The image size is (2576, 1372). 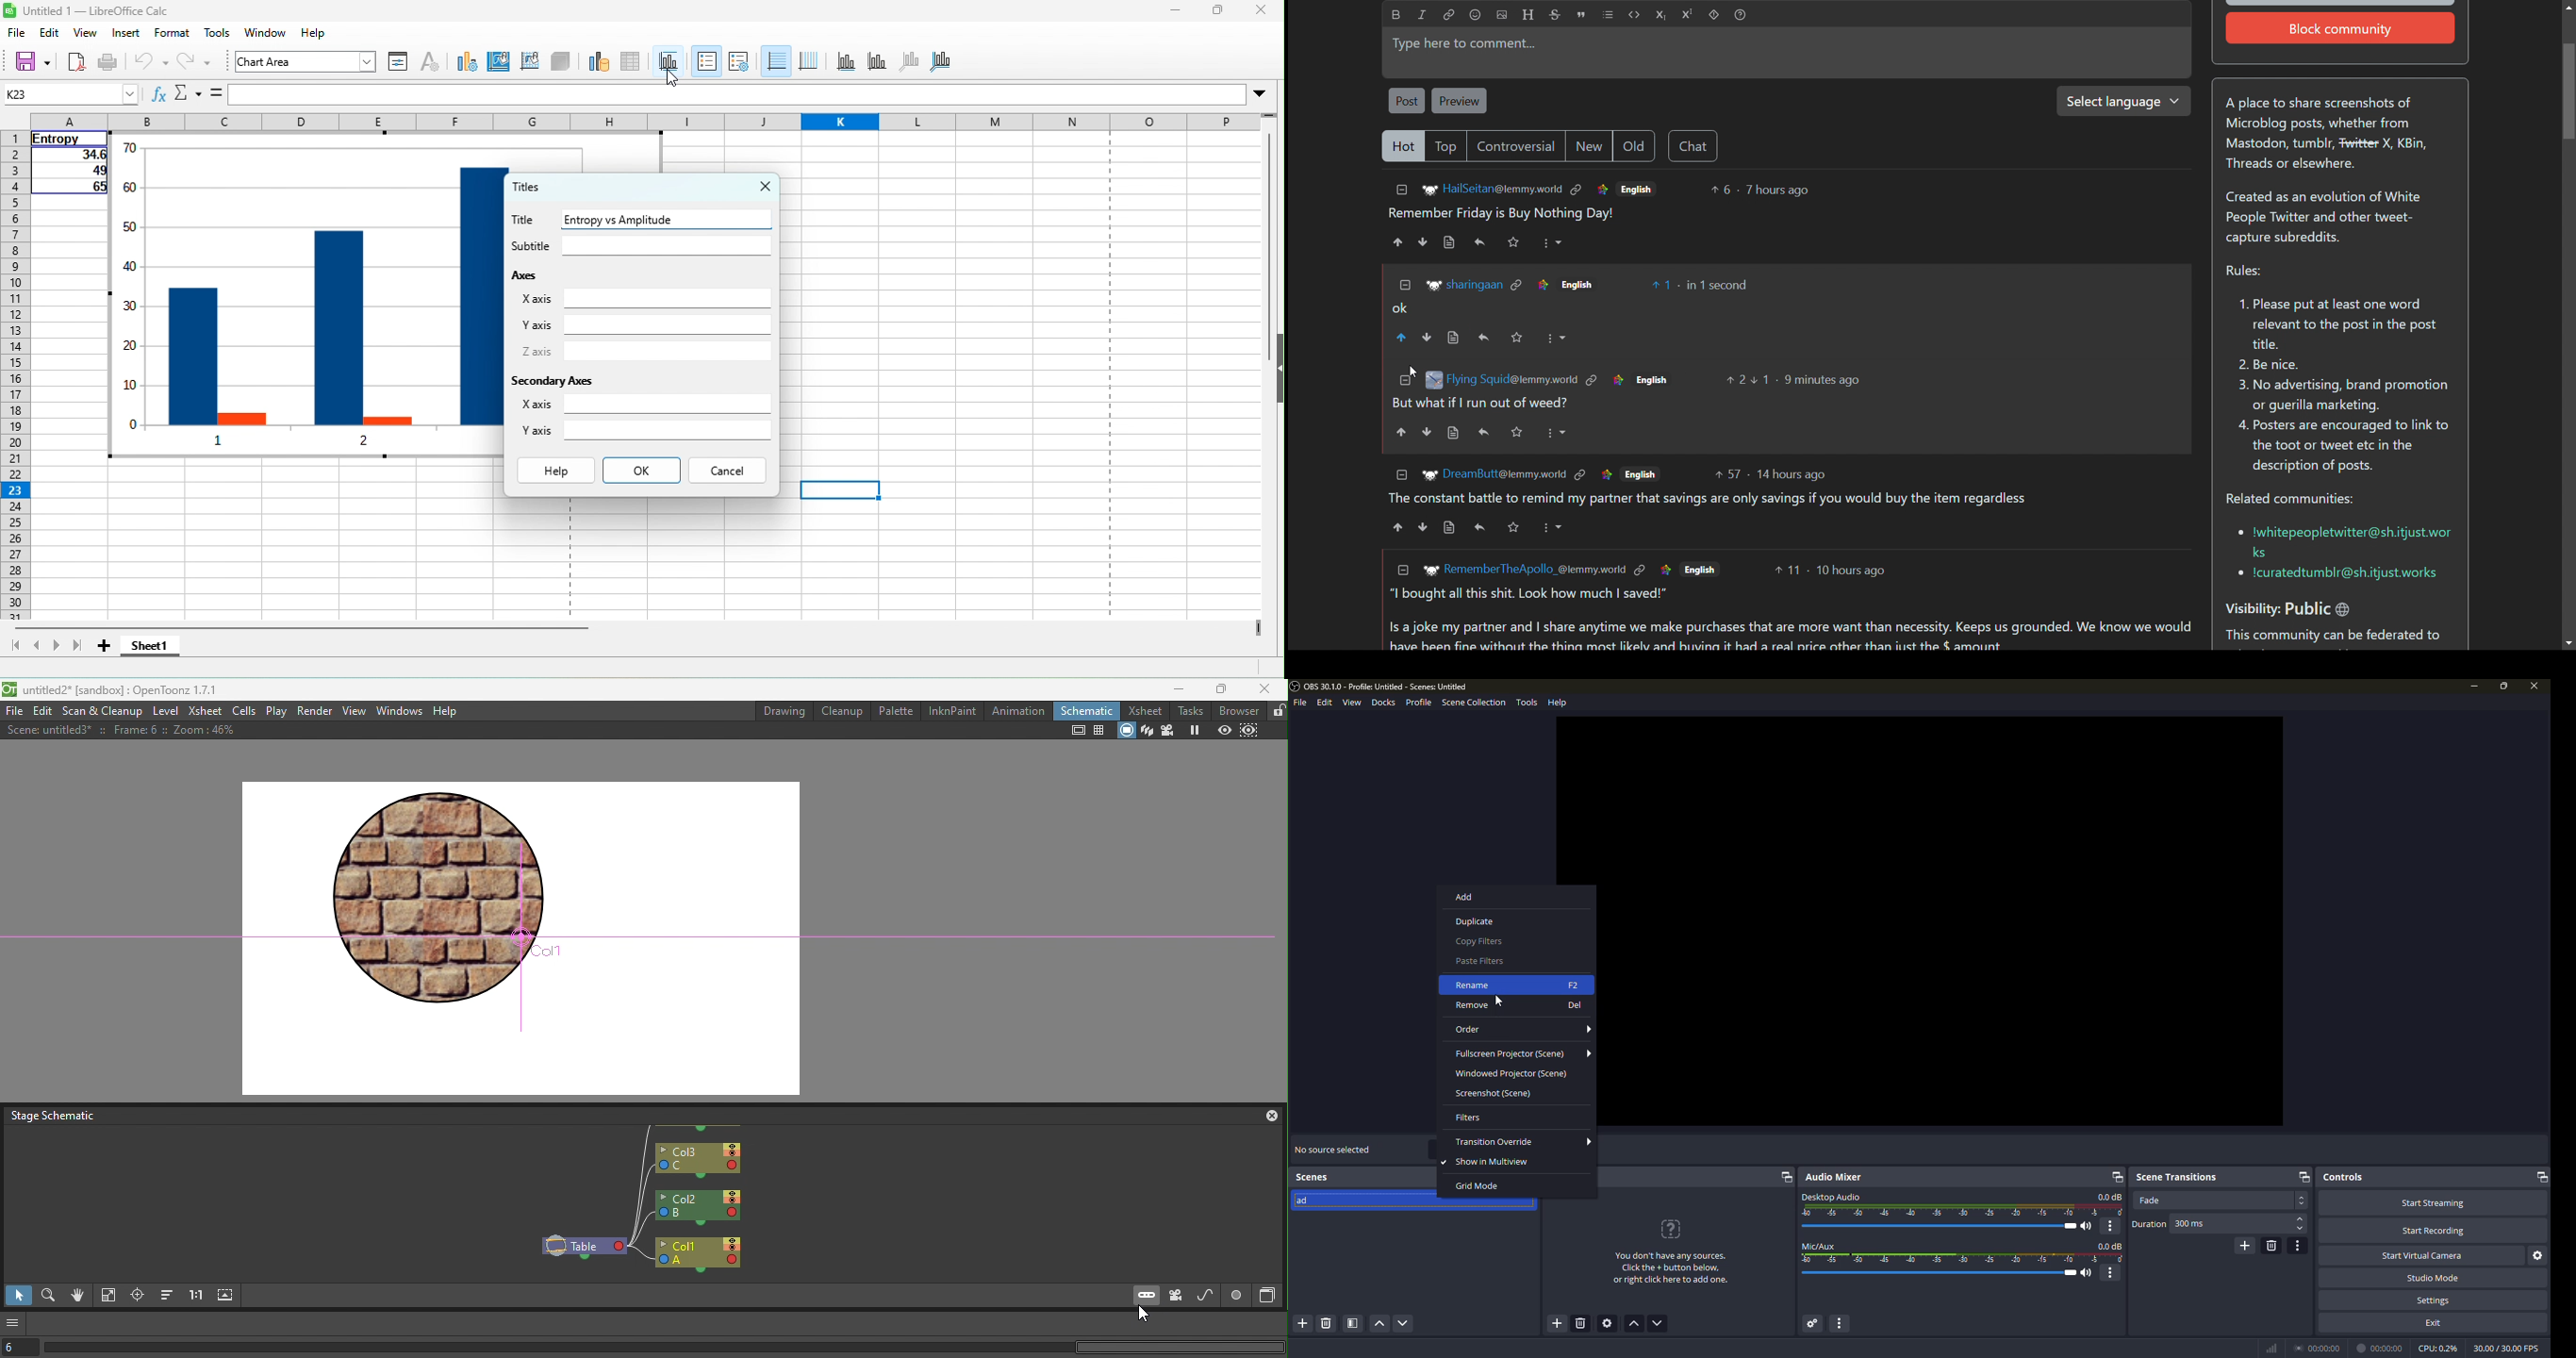 I want to click on character, so click(x=433, y=64).